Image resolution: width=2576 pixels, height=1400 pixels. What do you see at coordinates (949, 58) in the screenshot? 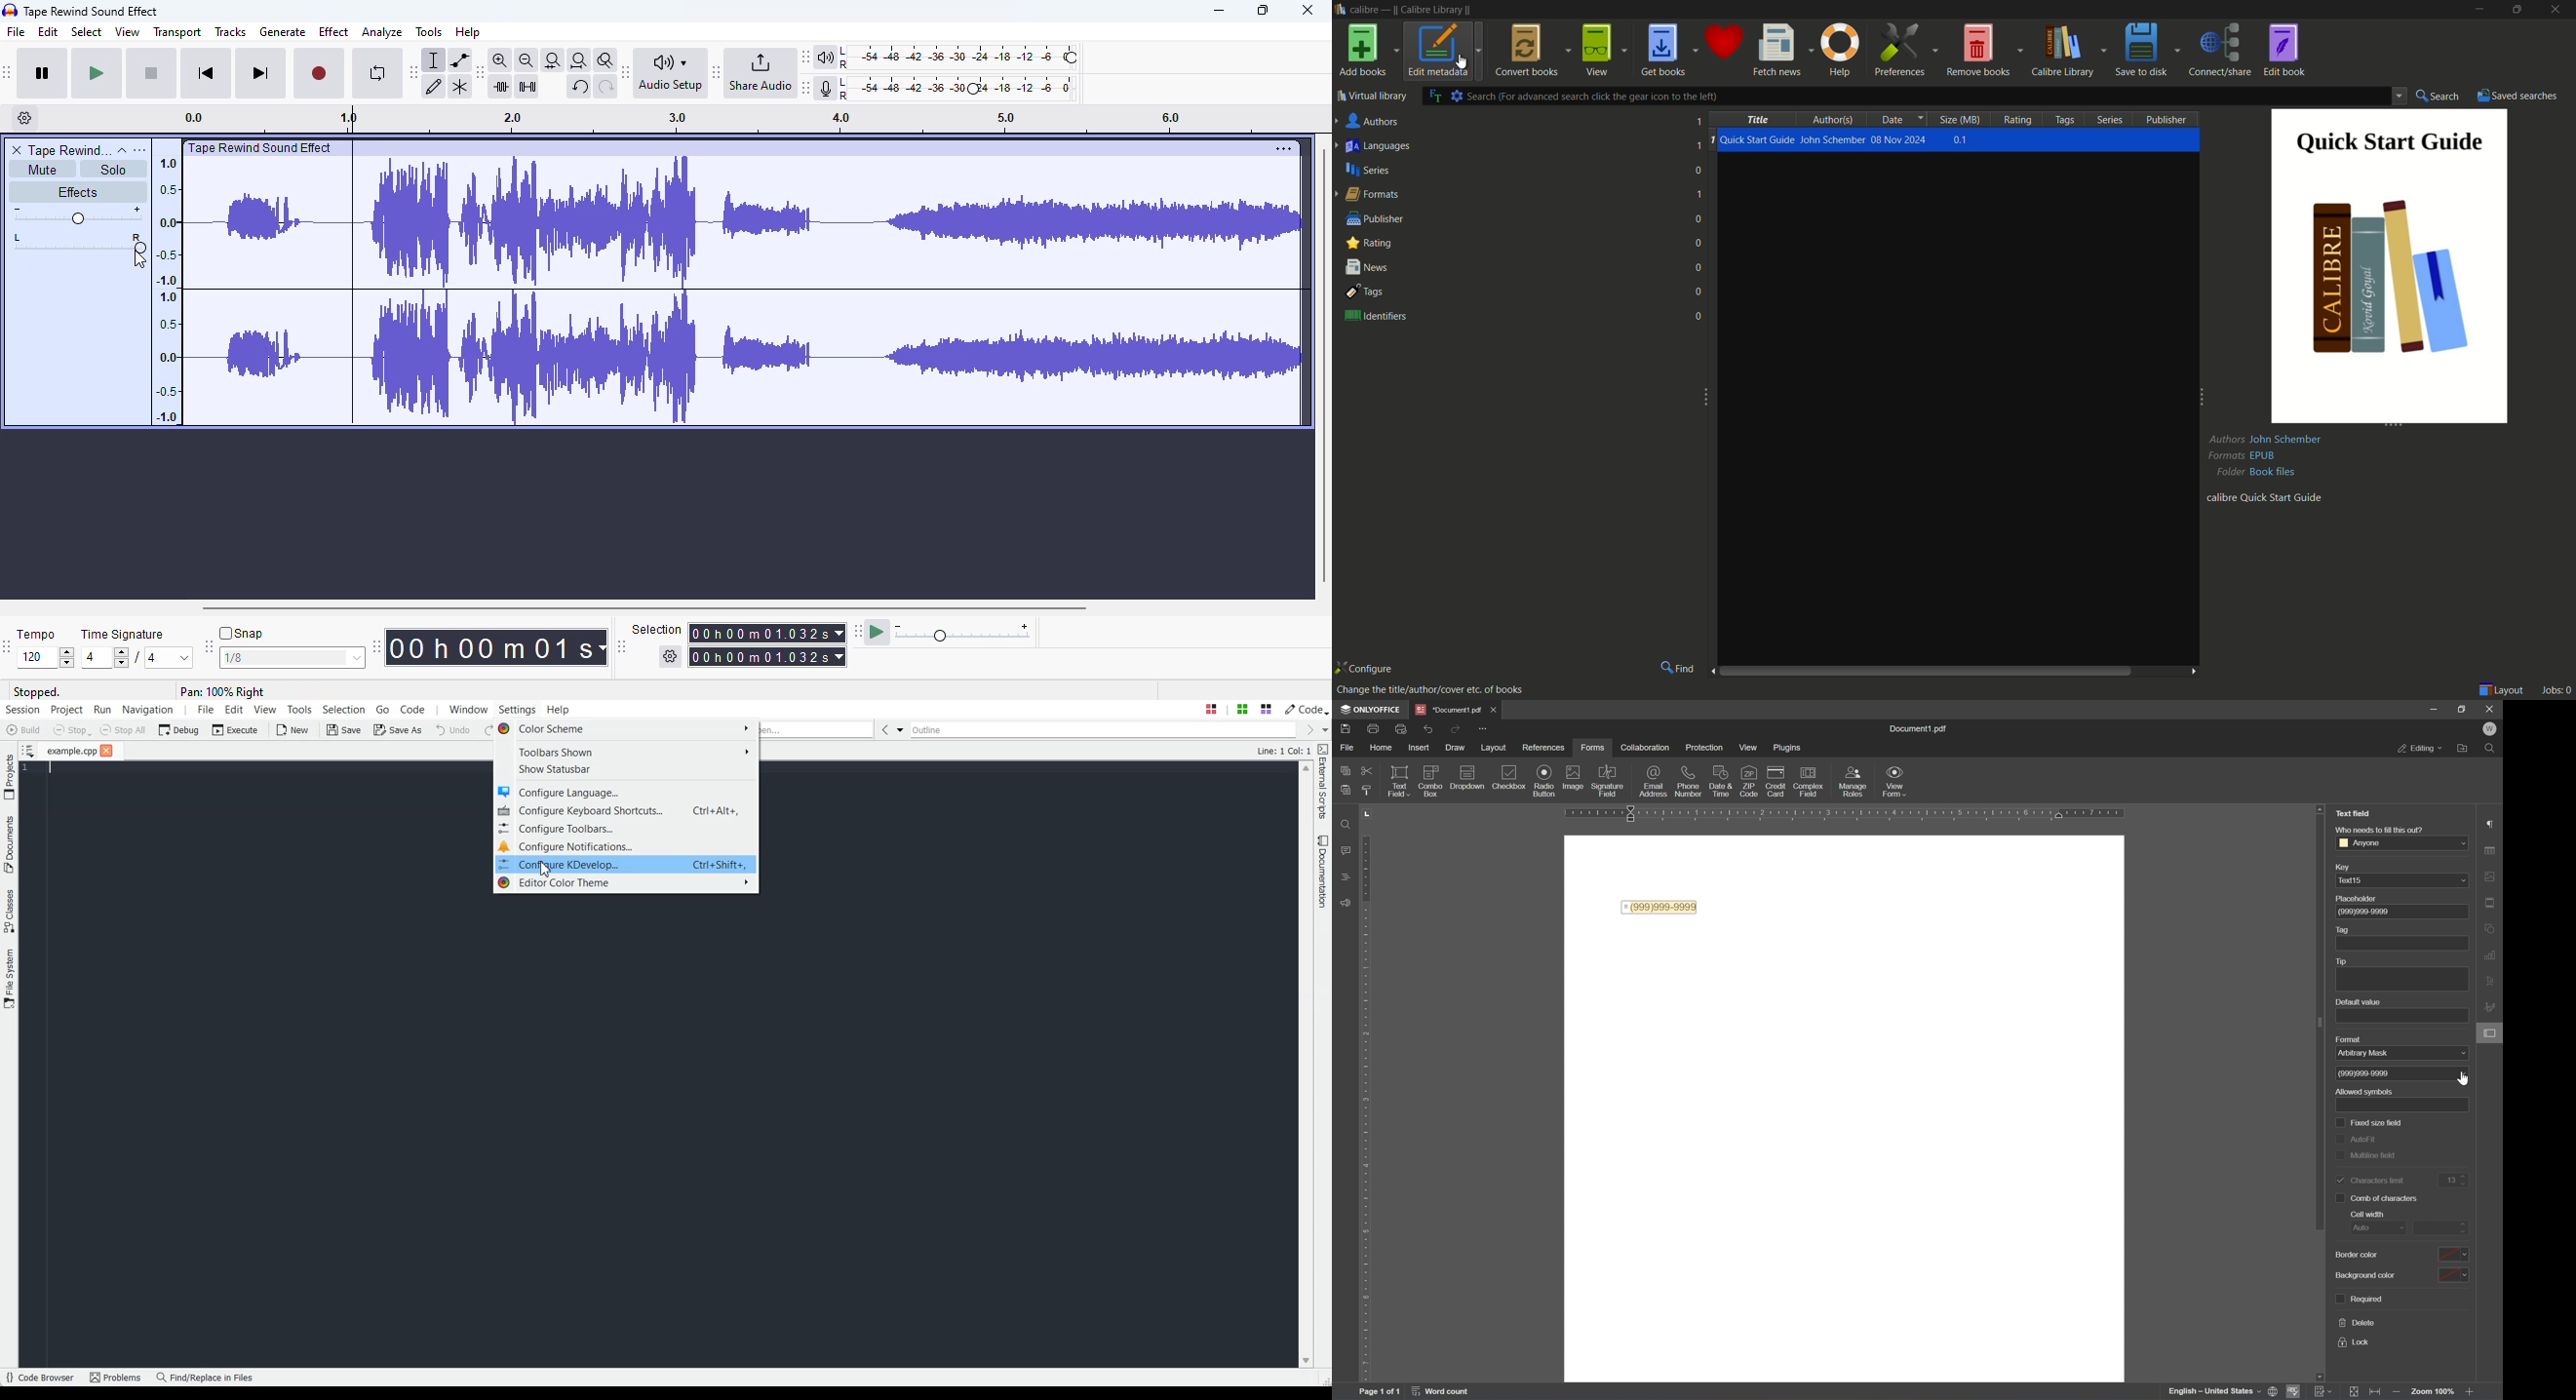
I see `playback meter` at bounding box center [949, 58].